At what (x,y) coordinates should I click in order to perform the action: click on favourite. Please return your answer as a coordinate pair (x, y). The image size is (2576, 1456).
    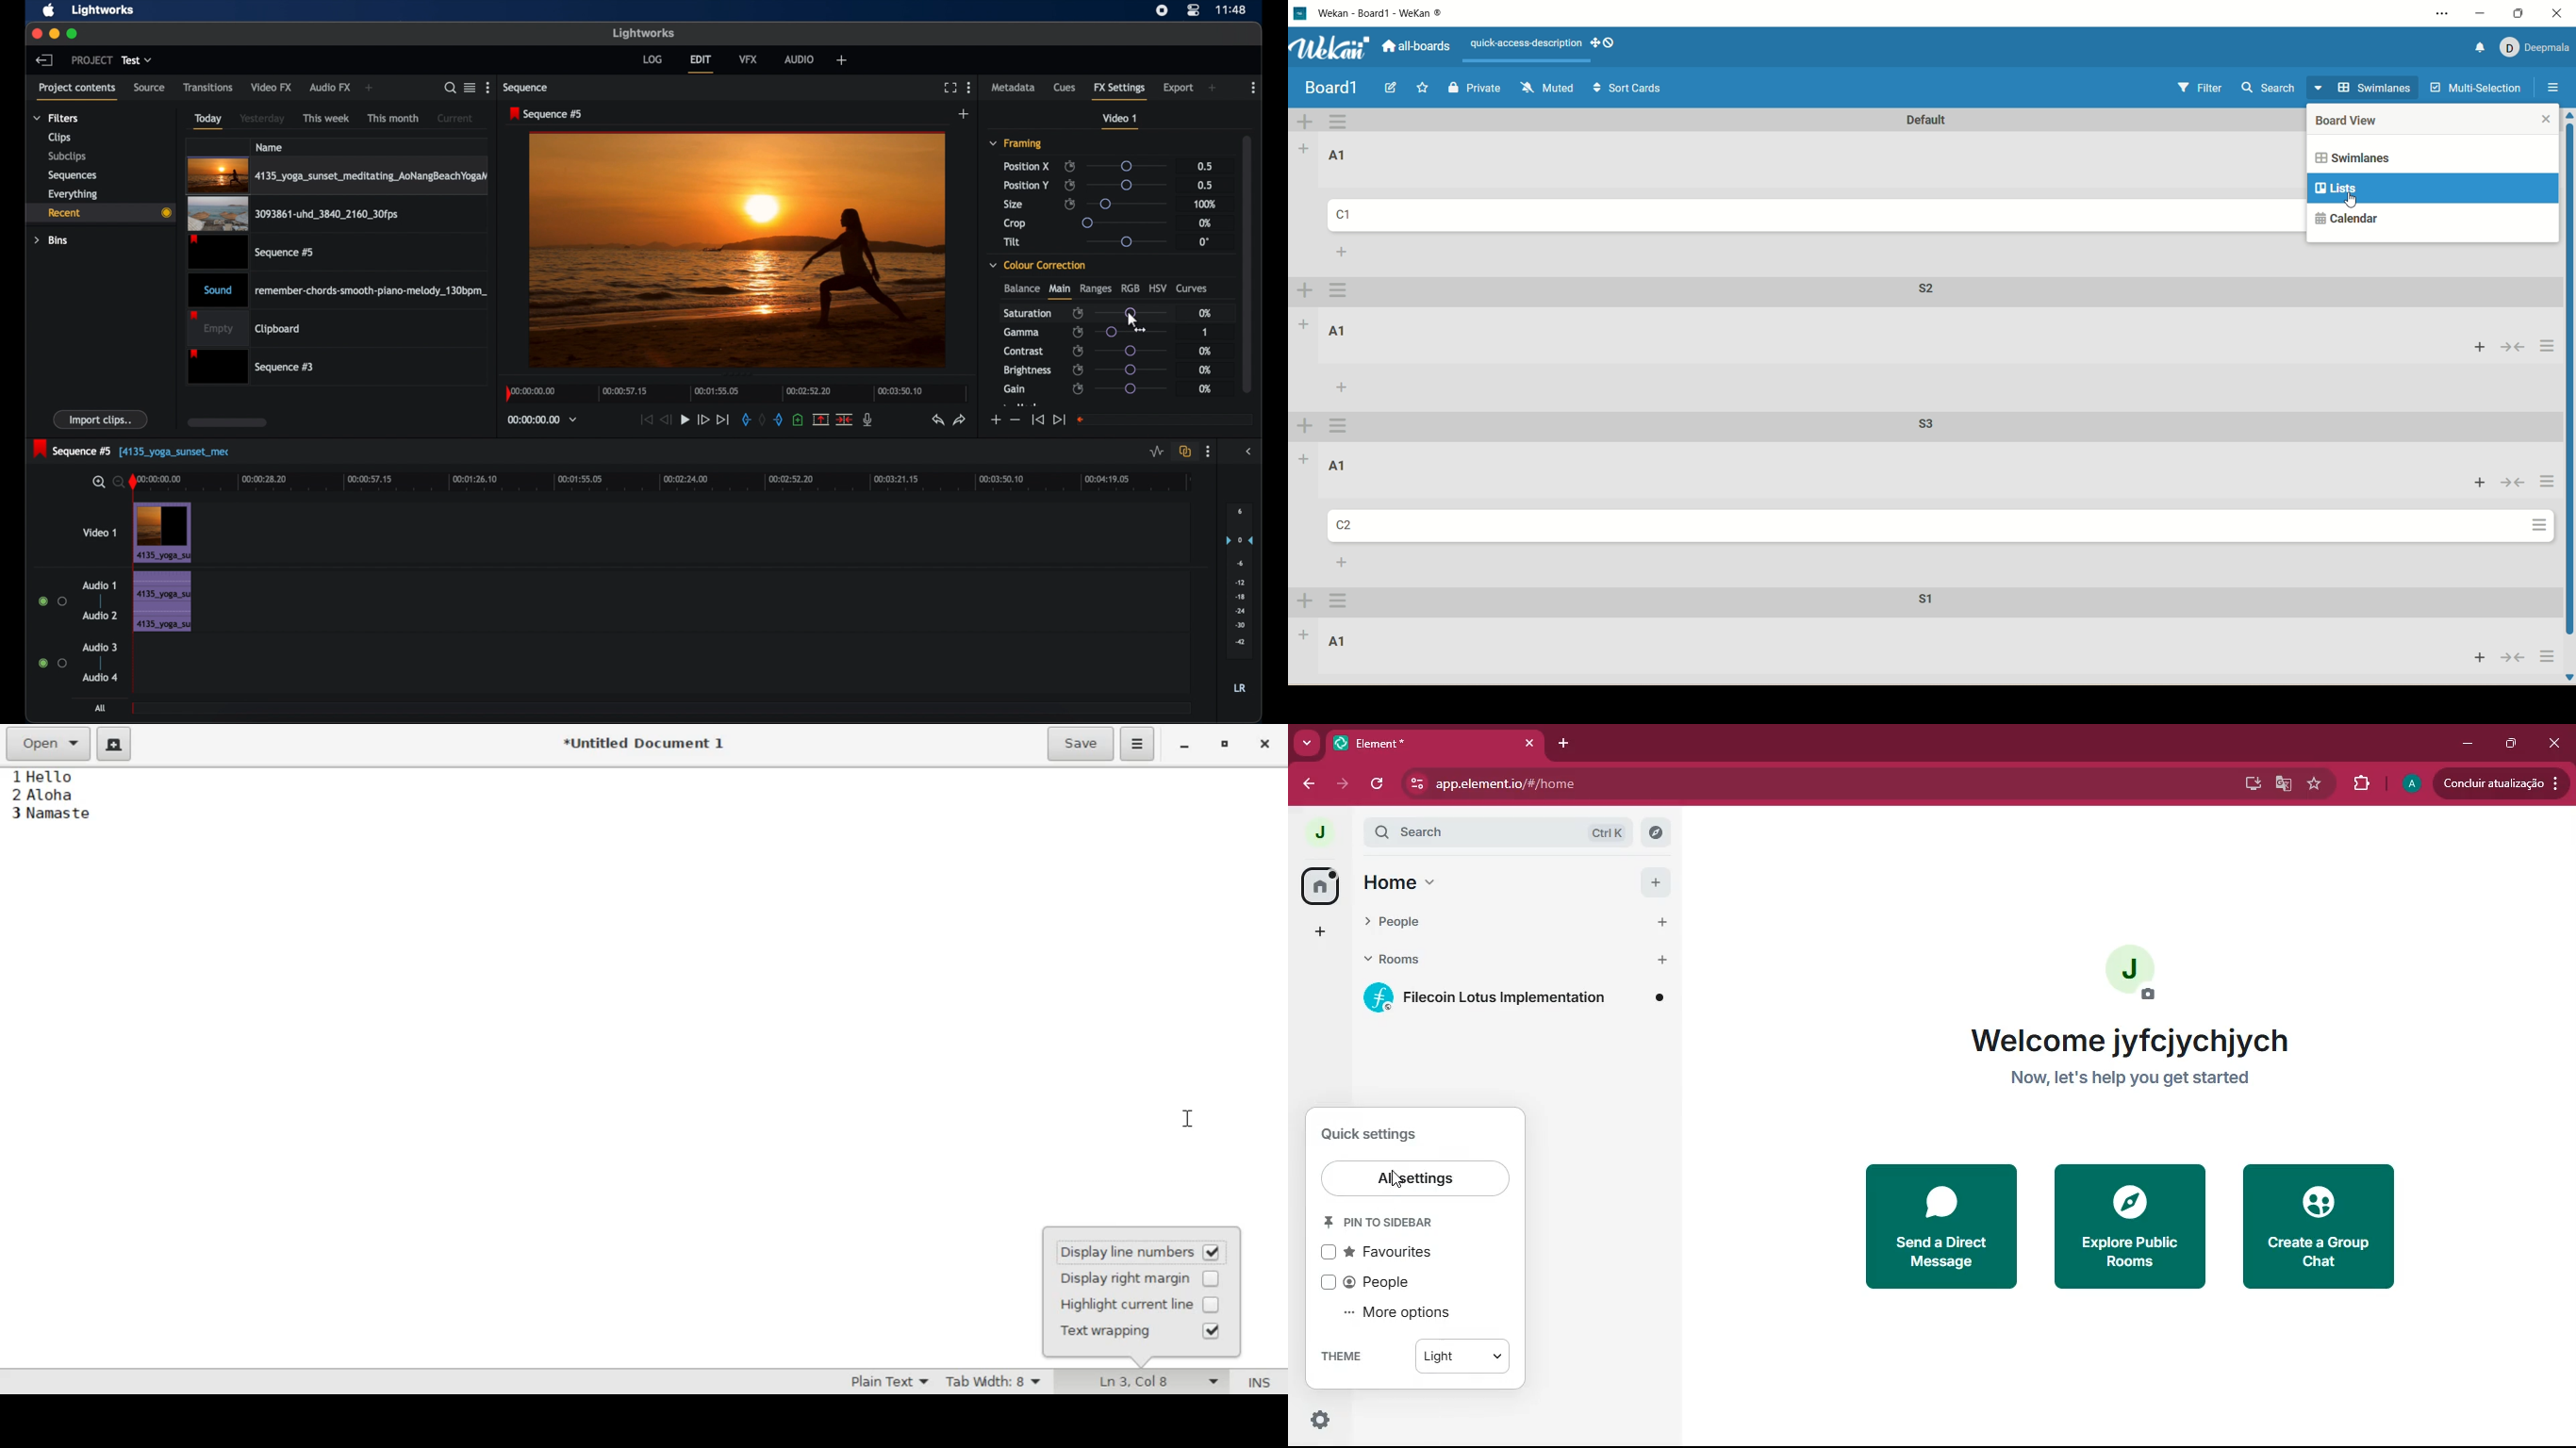
    Looking at the image, I should click on (2317, 784).